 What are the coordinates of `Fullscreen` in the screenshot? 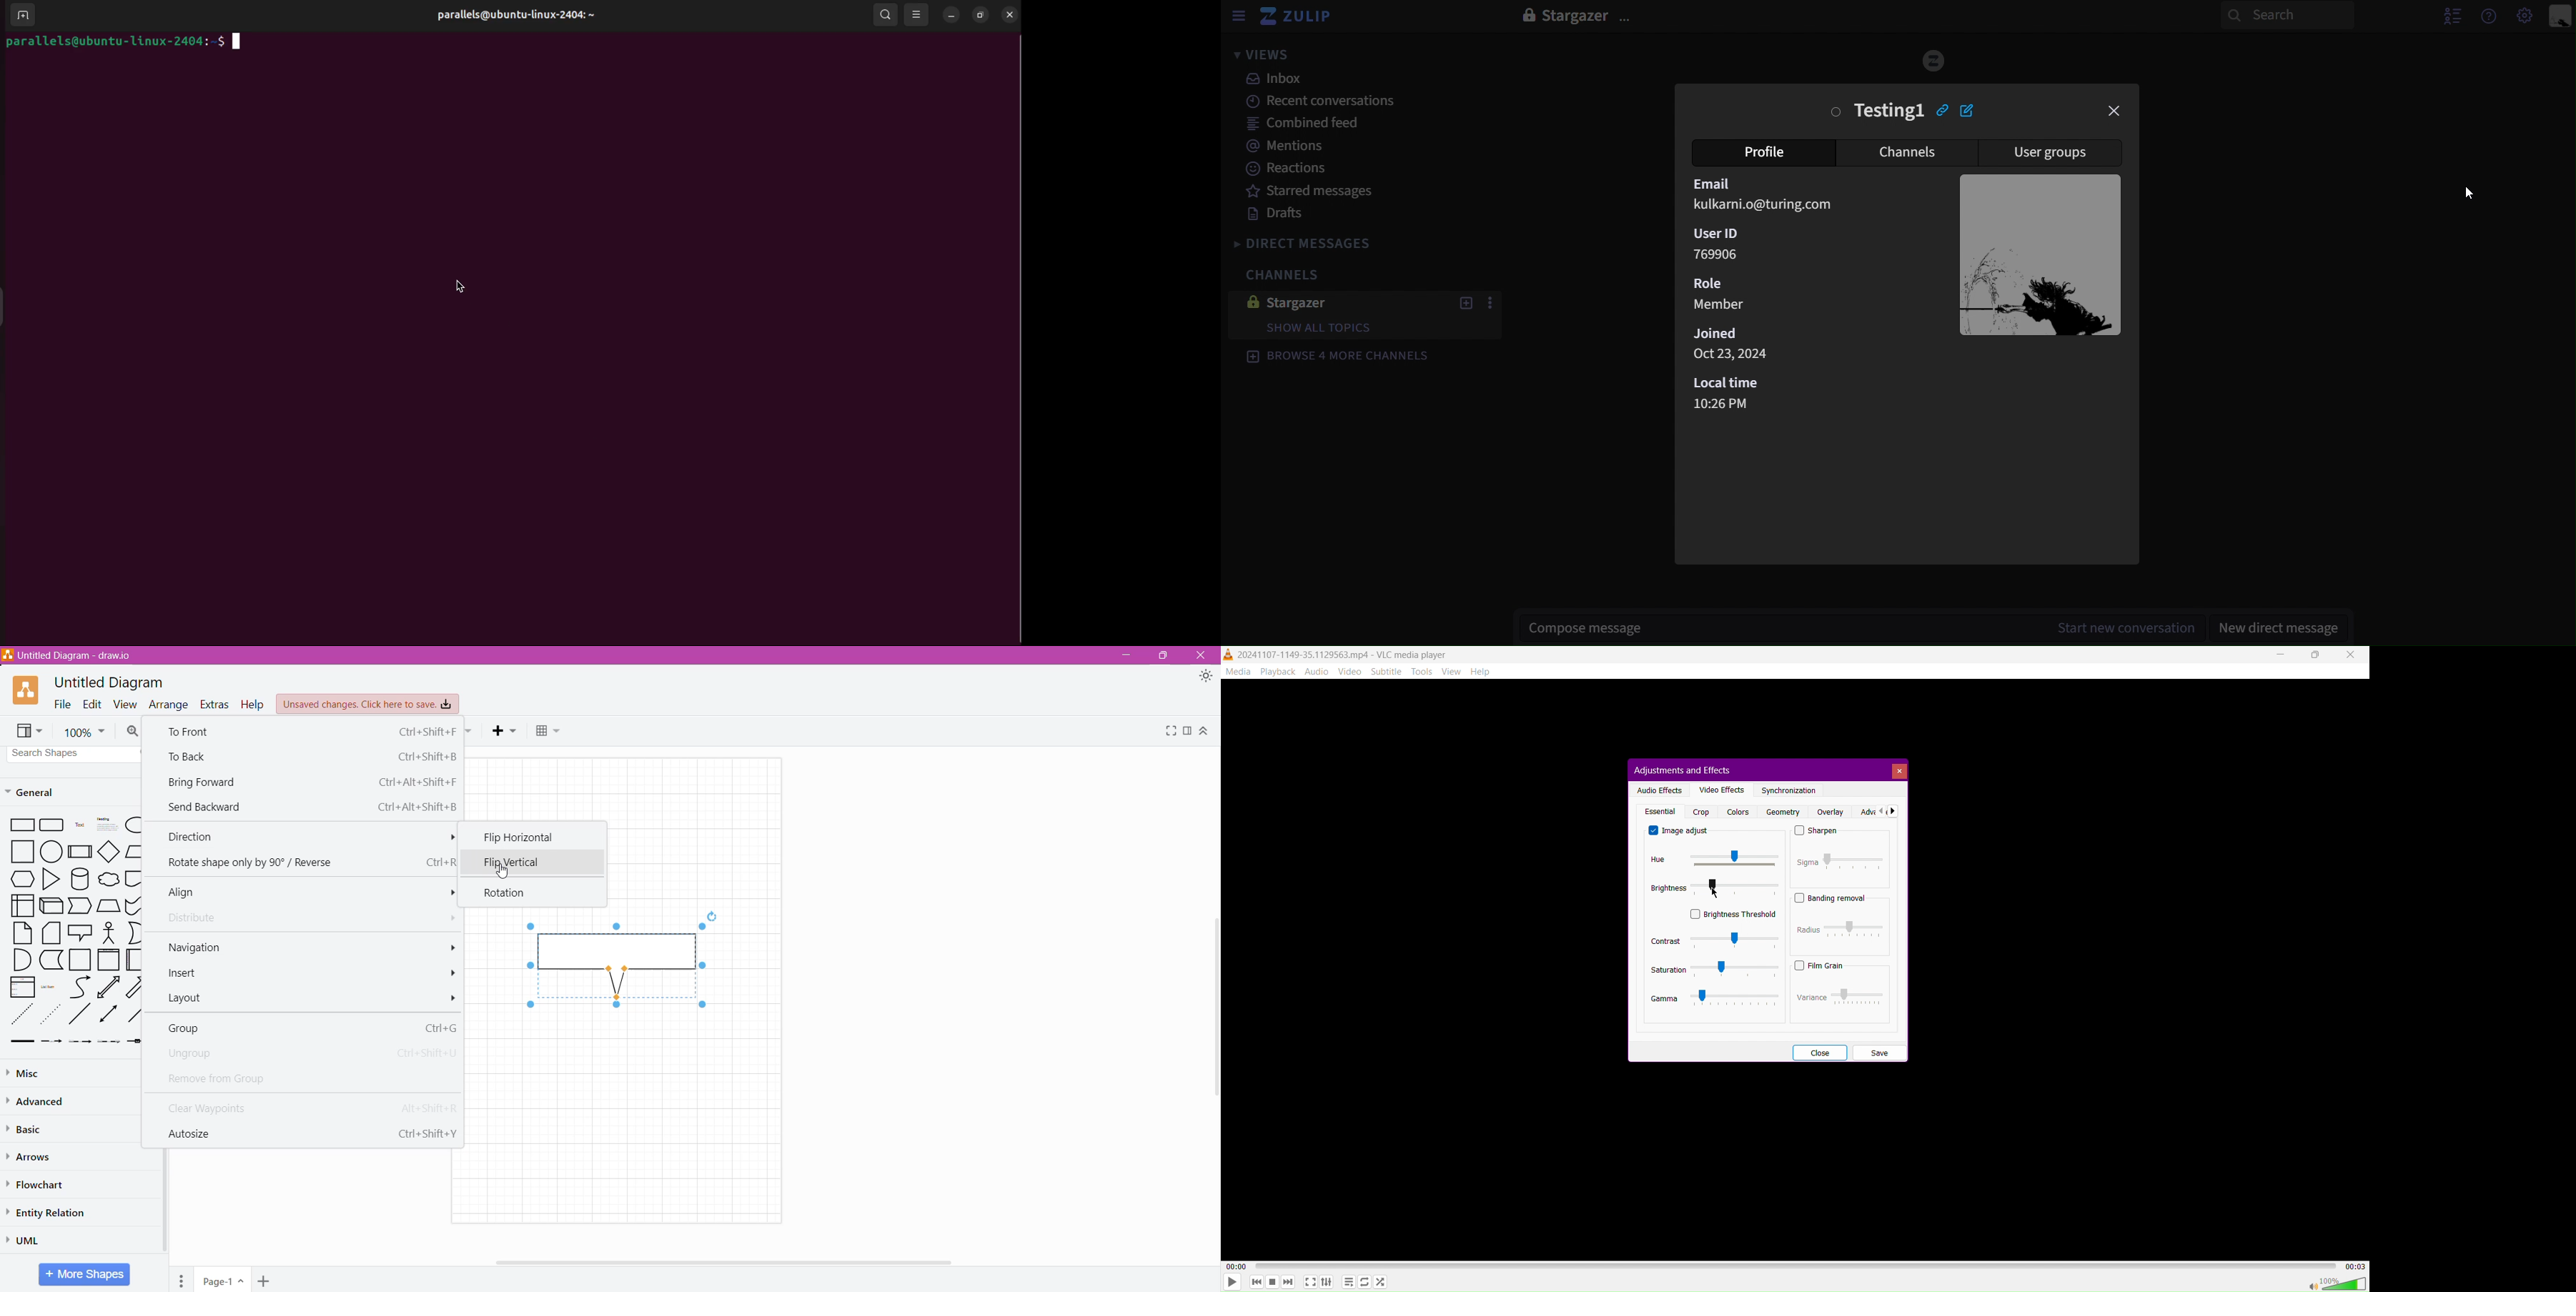 It's located at (1170, 731).